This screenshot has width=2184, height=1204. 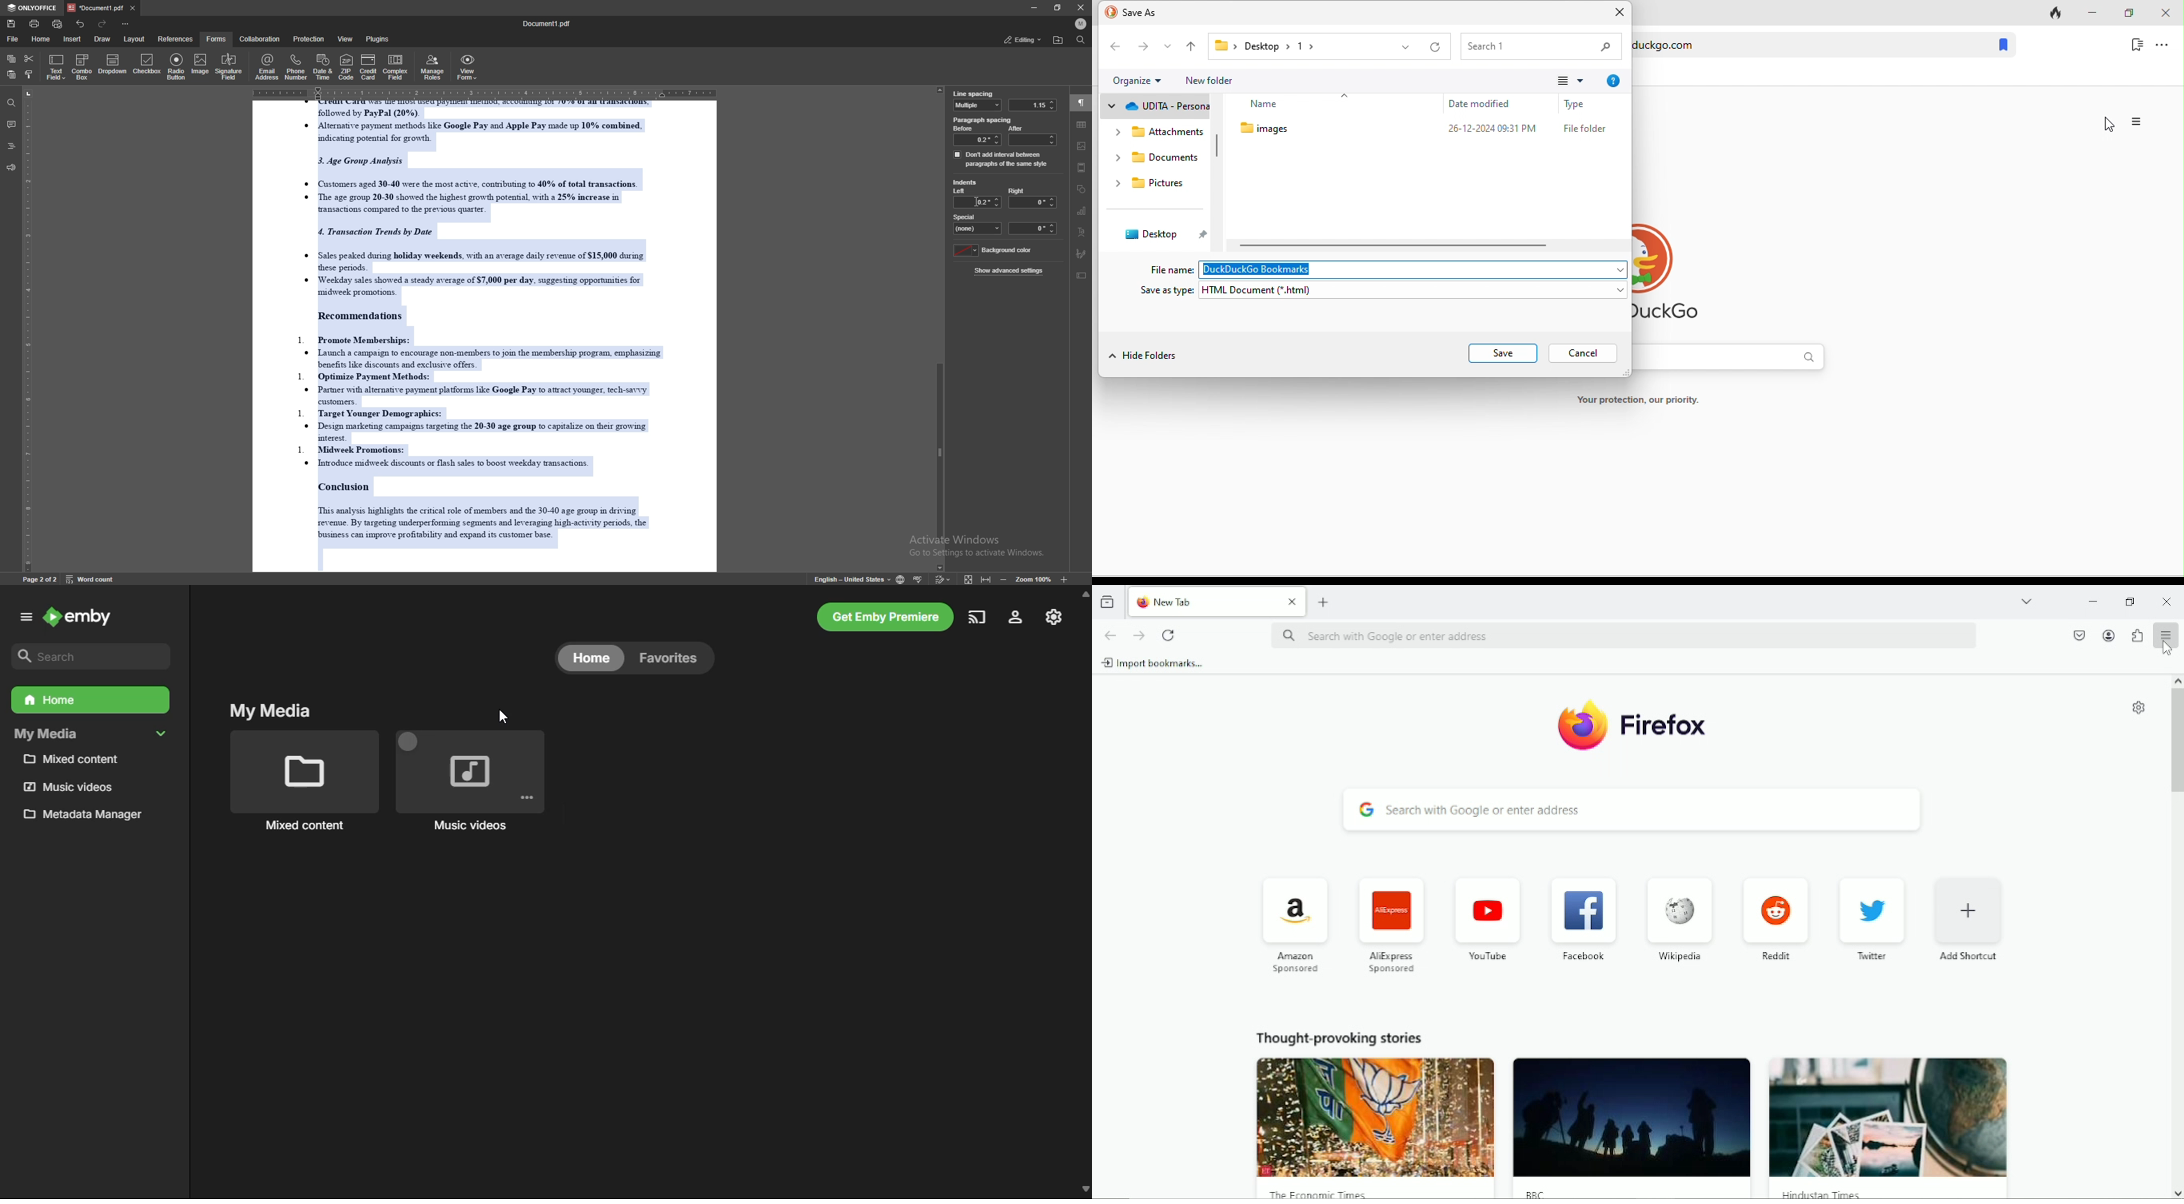 What do you see at coordinates (1031, 135) in the screenshot?
I see `after` at bounding box center [1031, 135].